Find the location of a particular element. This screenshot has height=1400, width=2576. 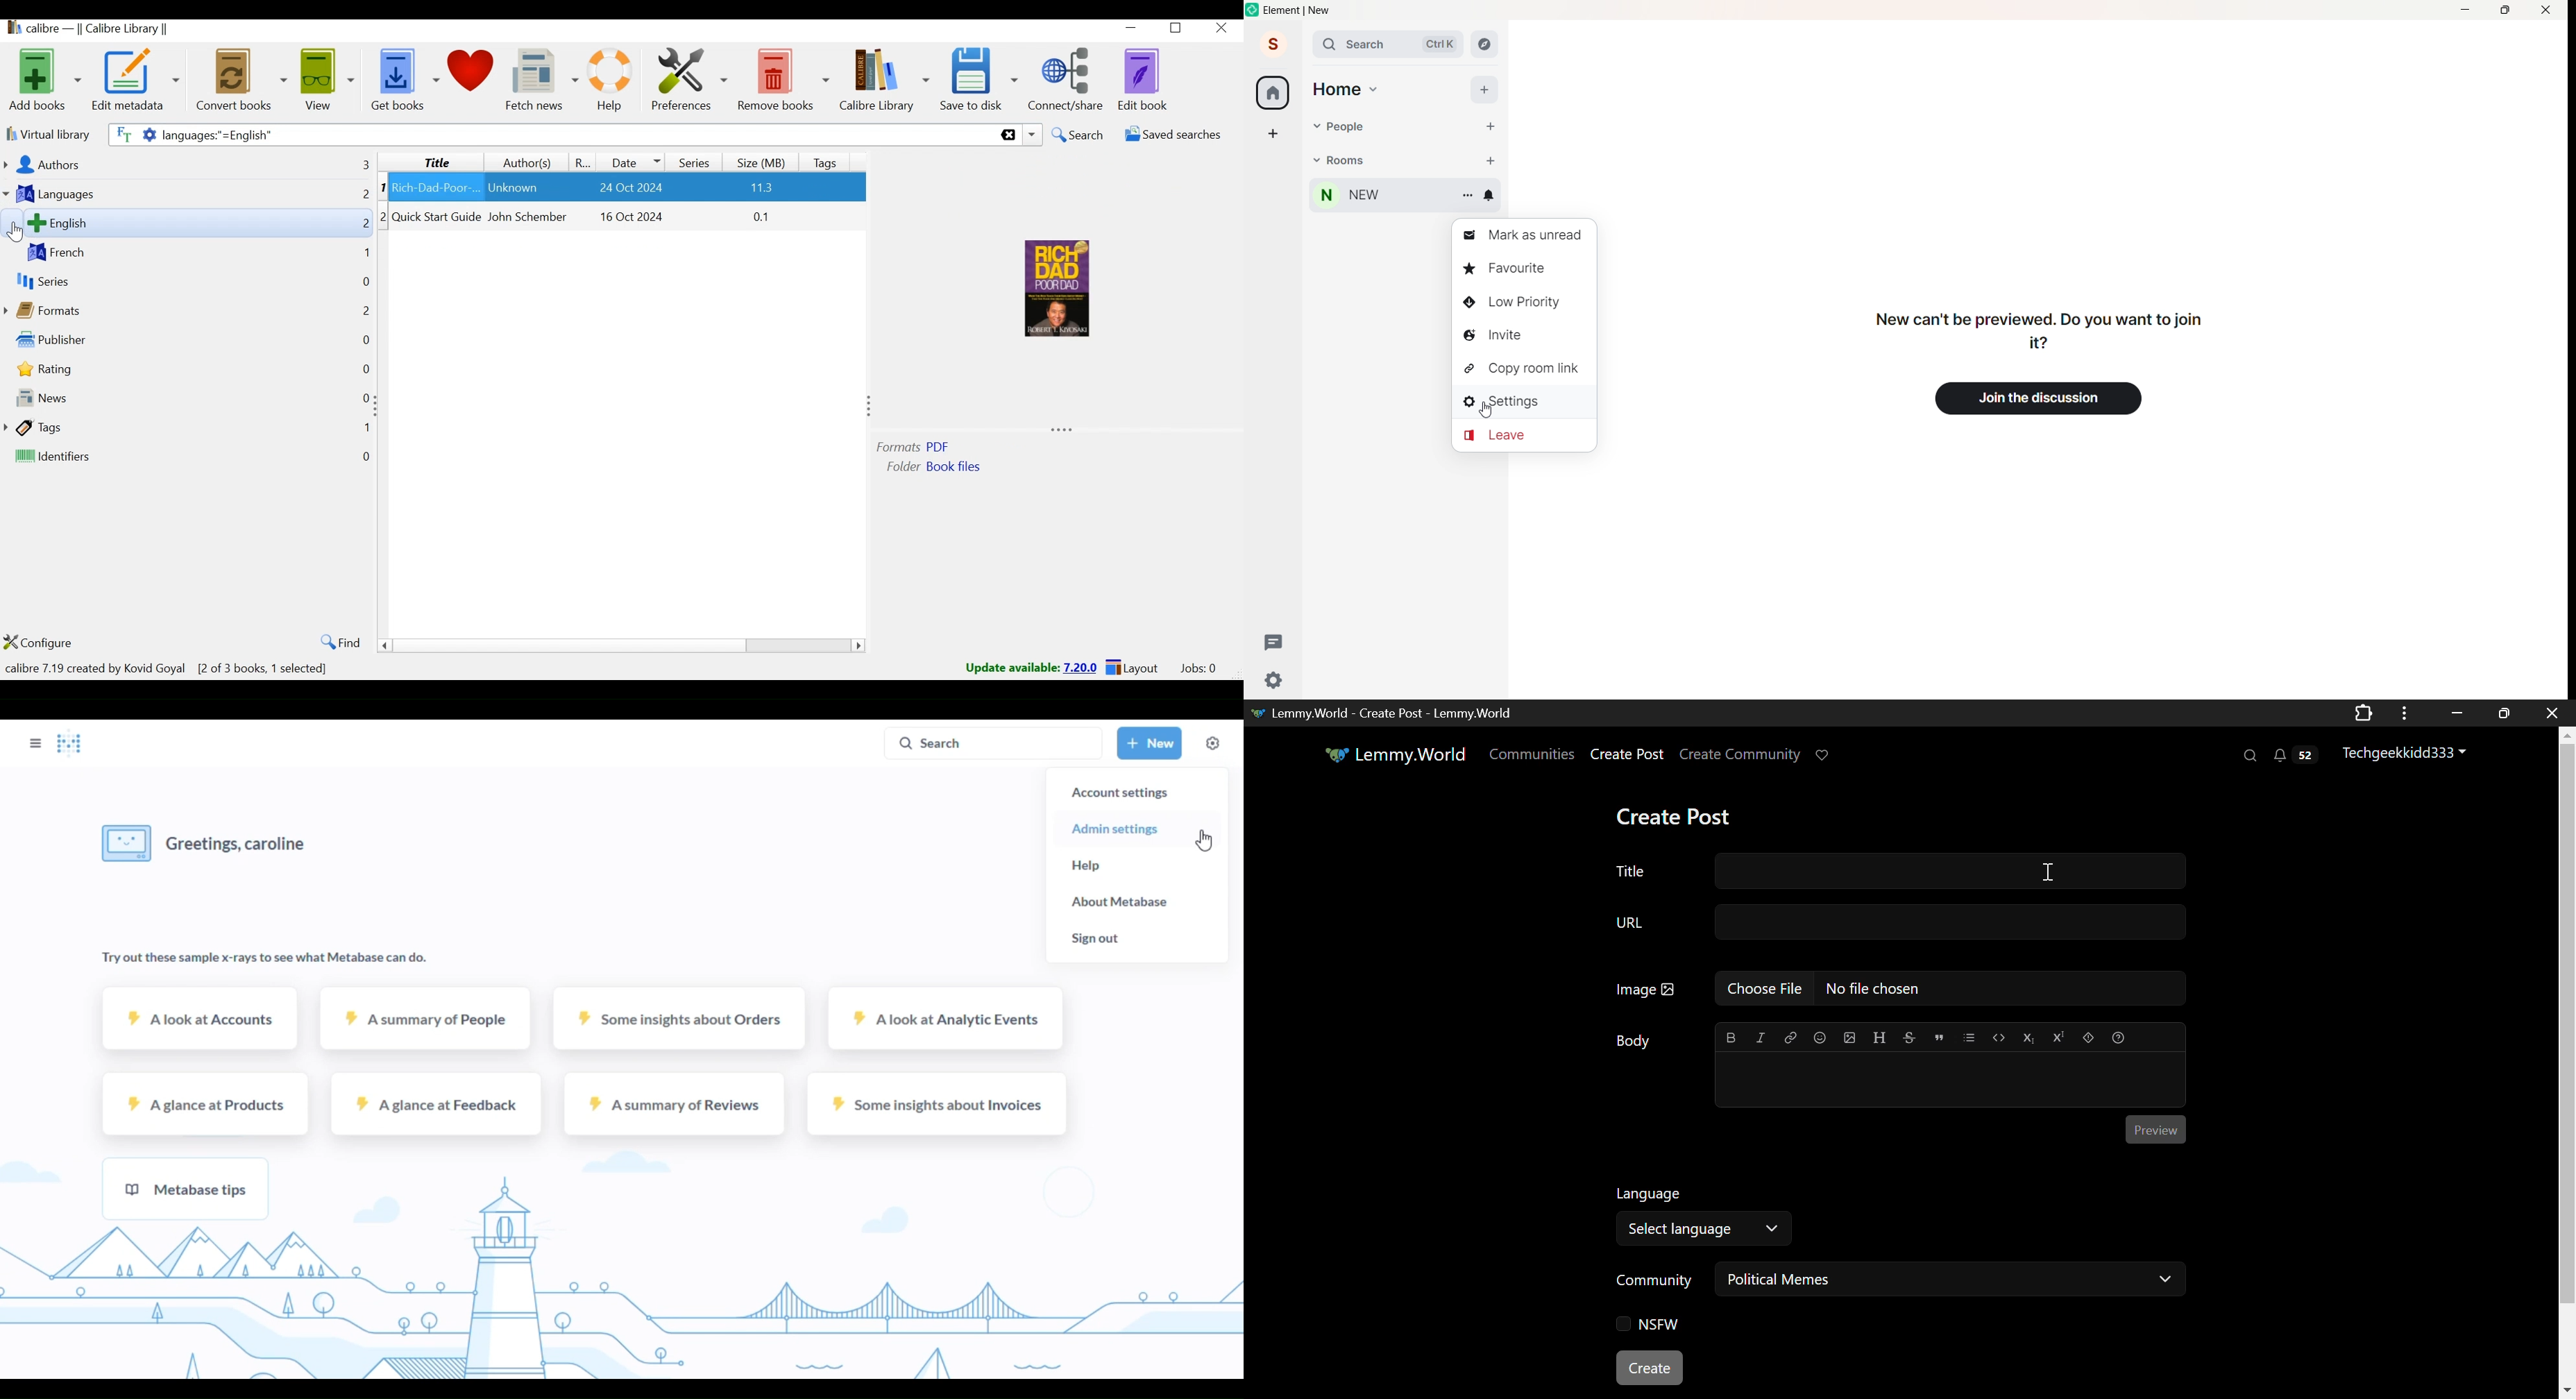

Get books is located at coordinates (403, 80).